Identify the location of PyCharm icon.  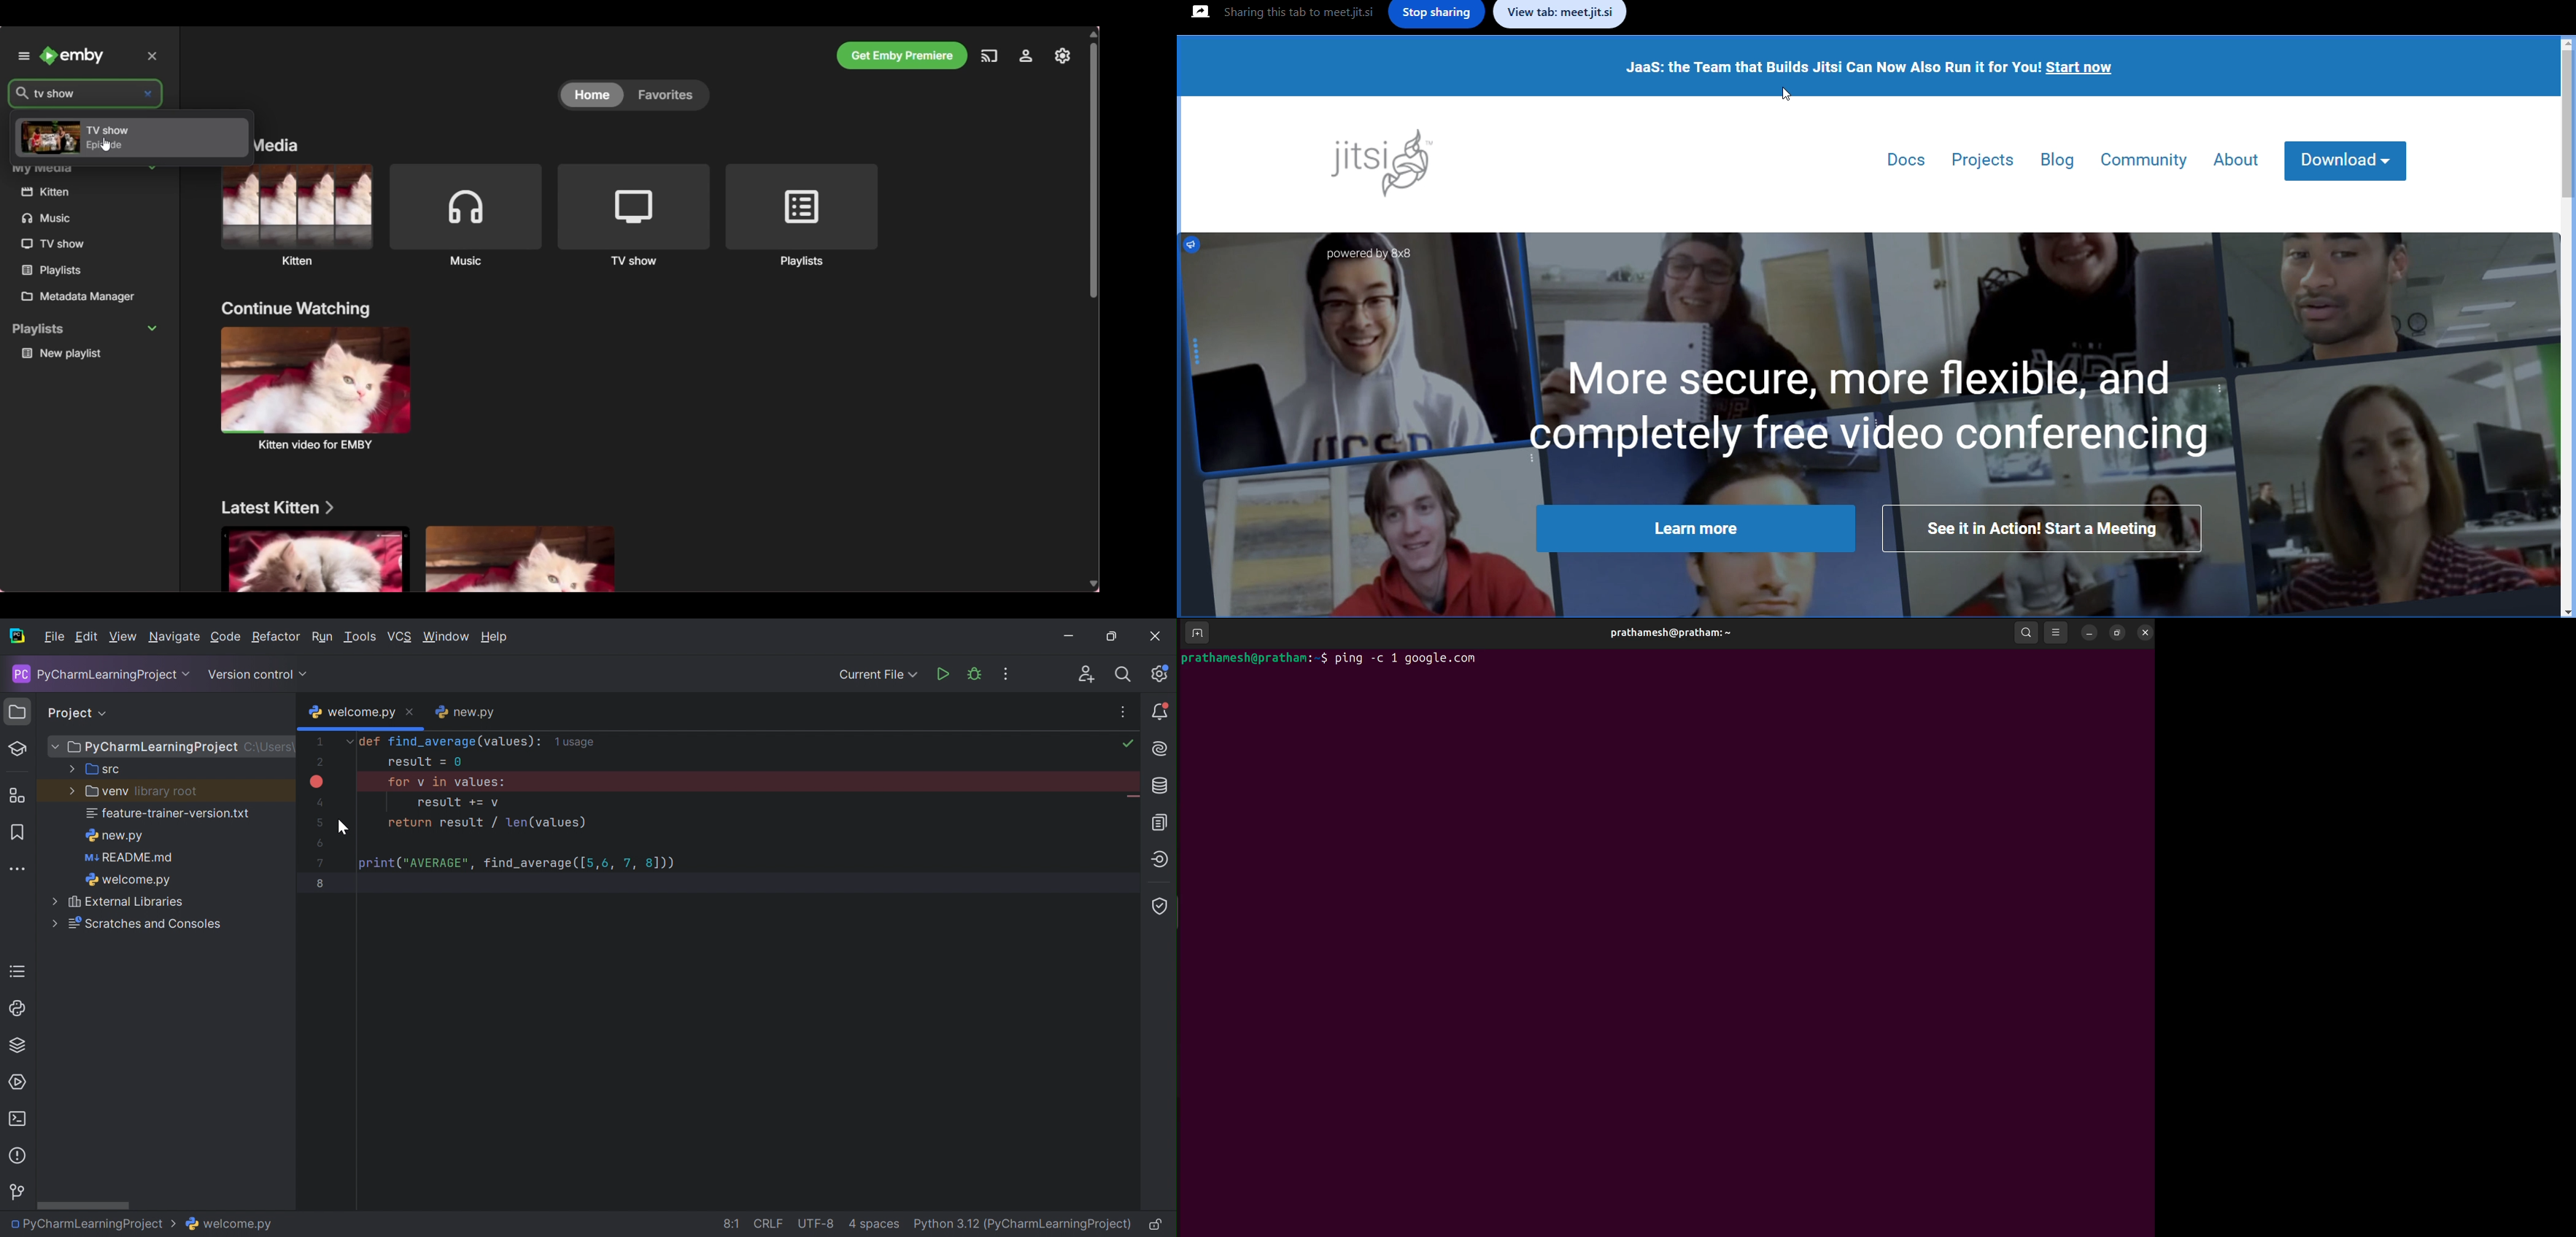
(18, 638).